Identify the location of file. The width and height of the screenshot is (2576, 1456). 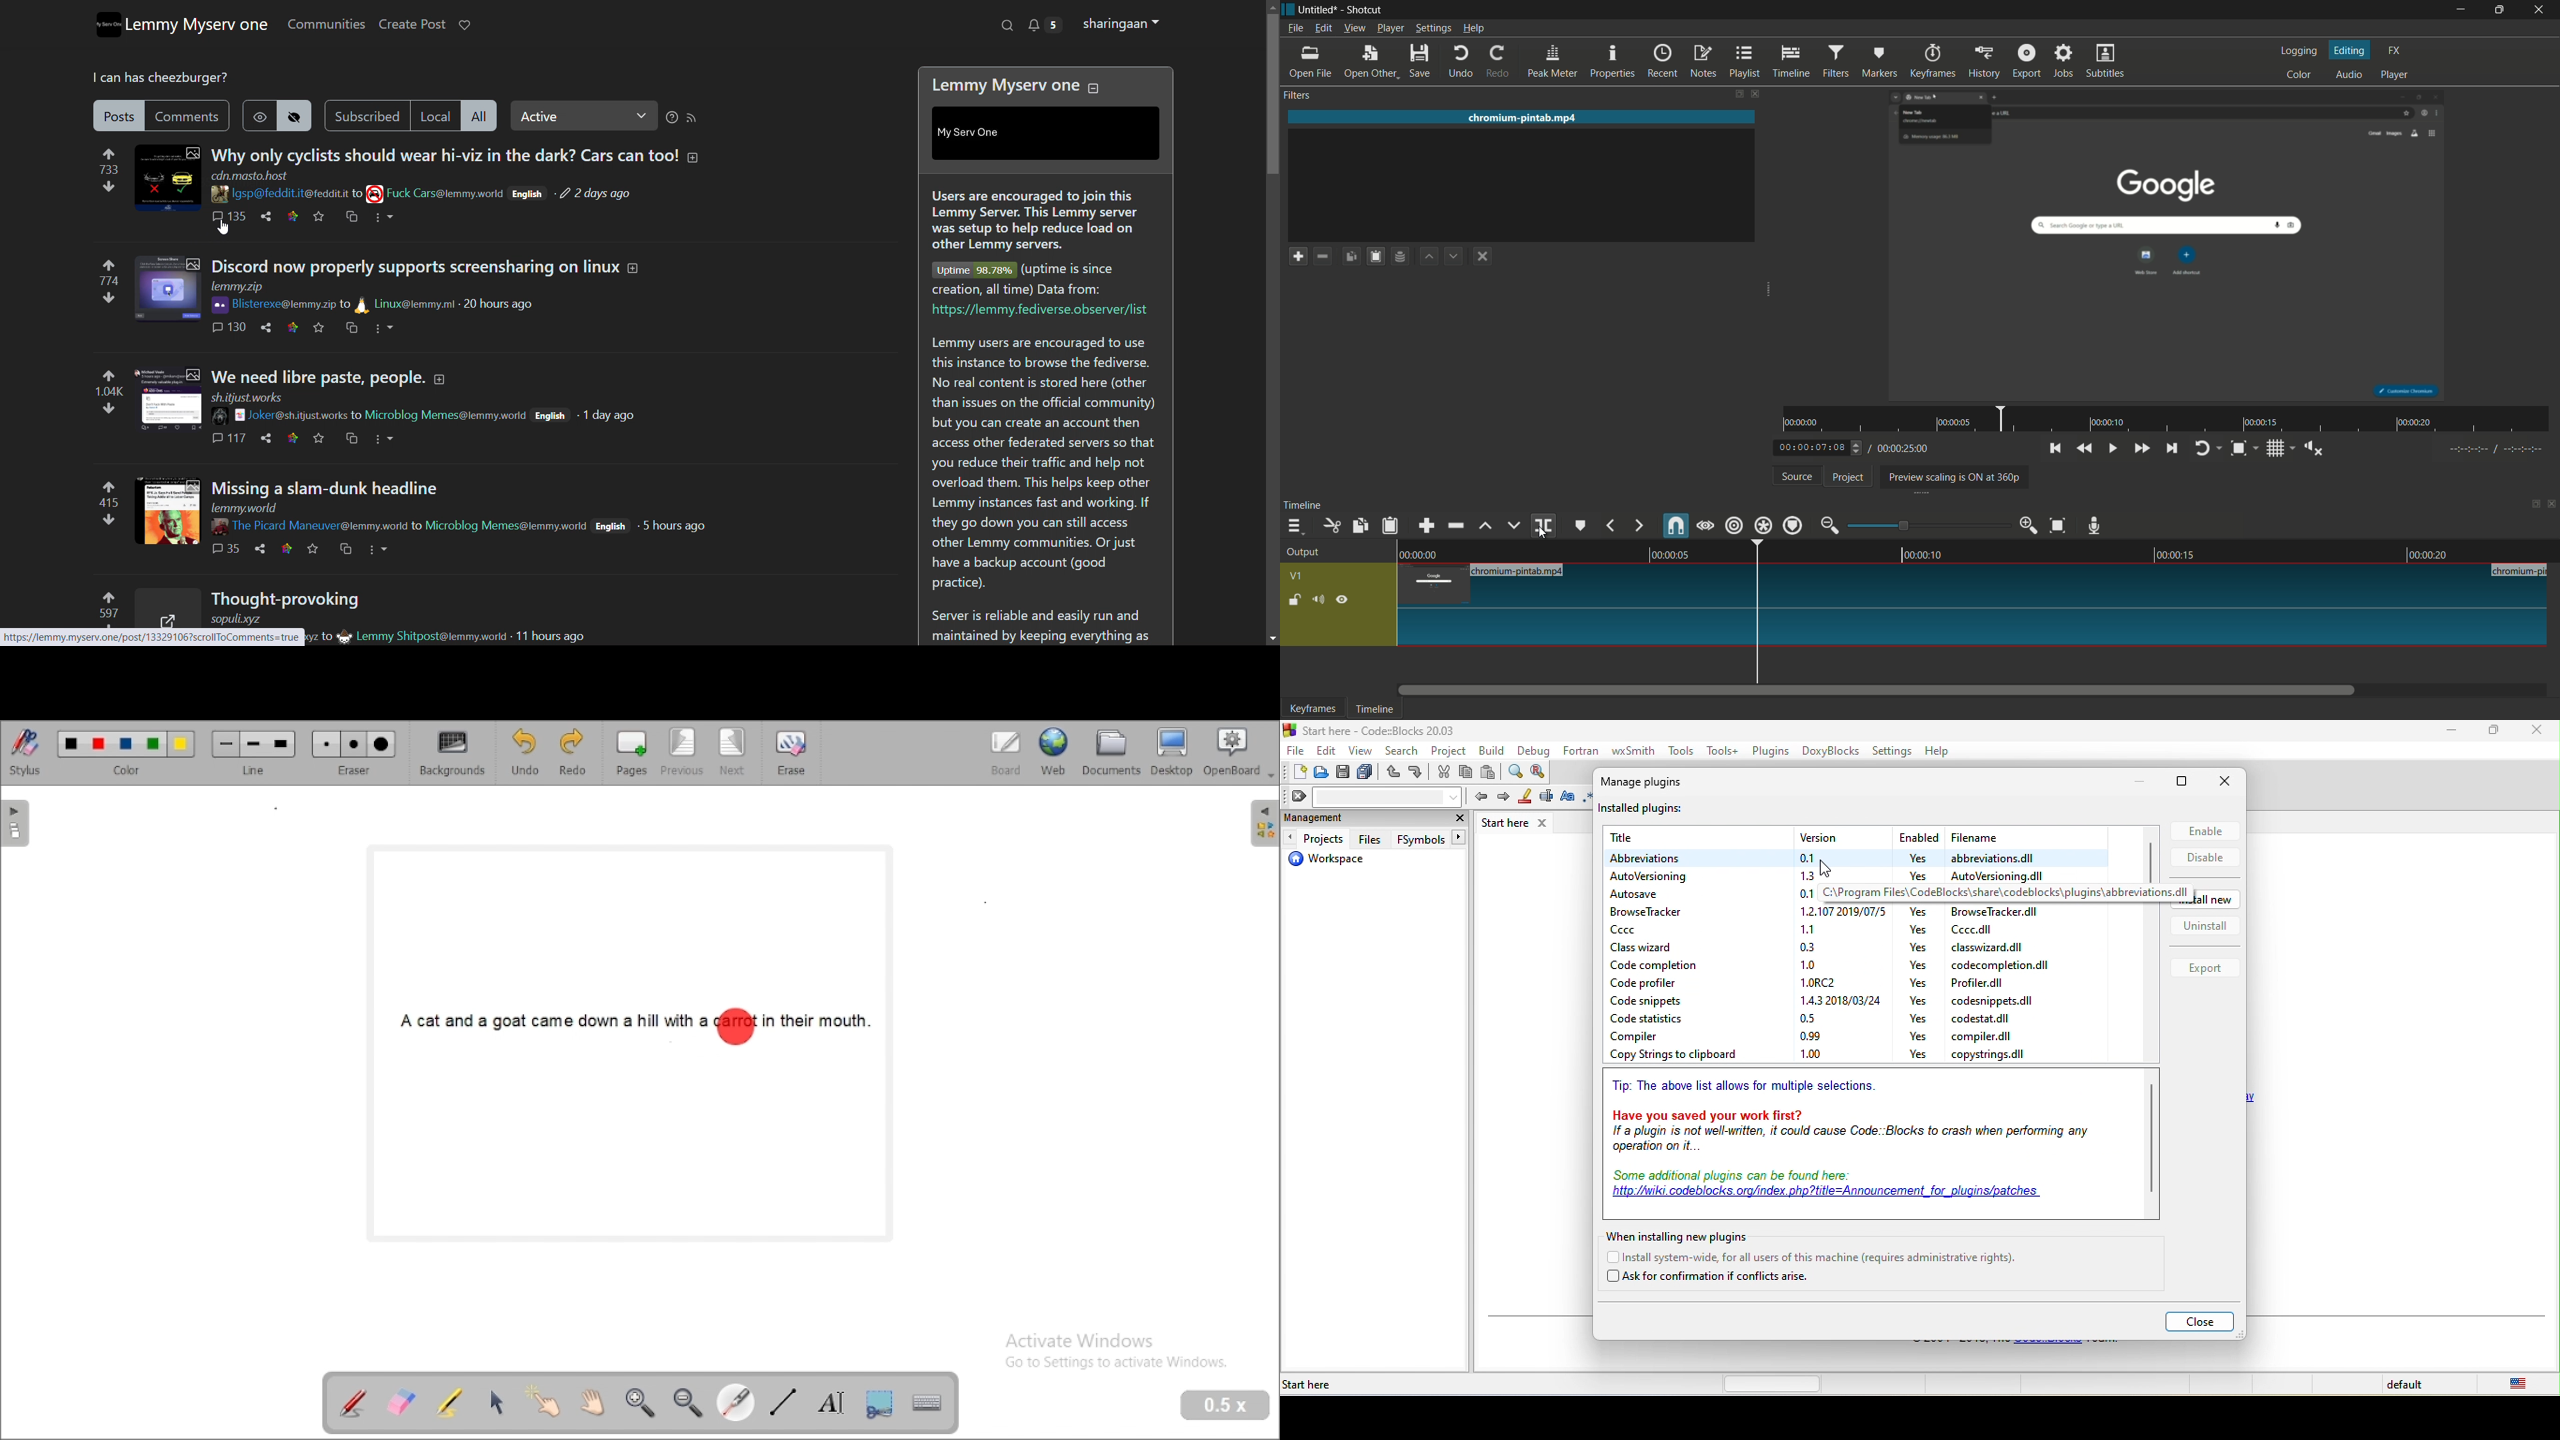
(2004, 876).